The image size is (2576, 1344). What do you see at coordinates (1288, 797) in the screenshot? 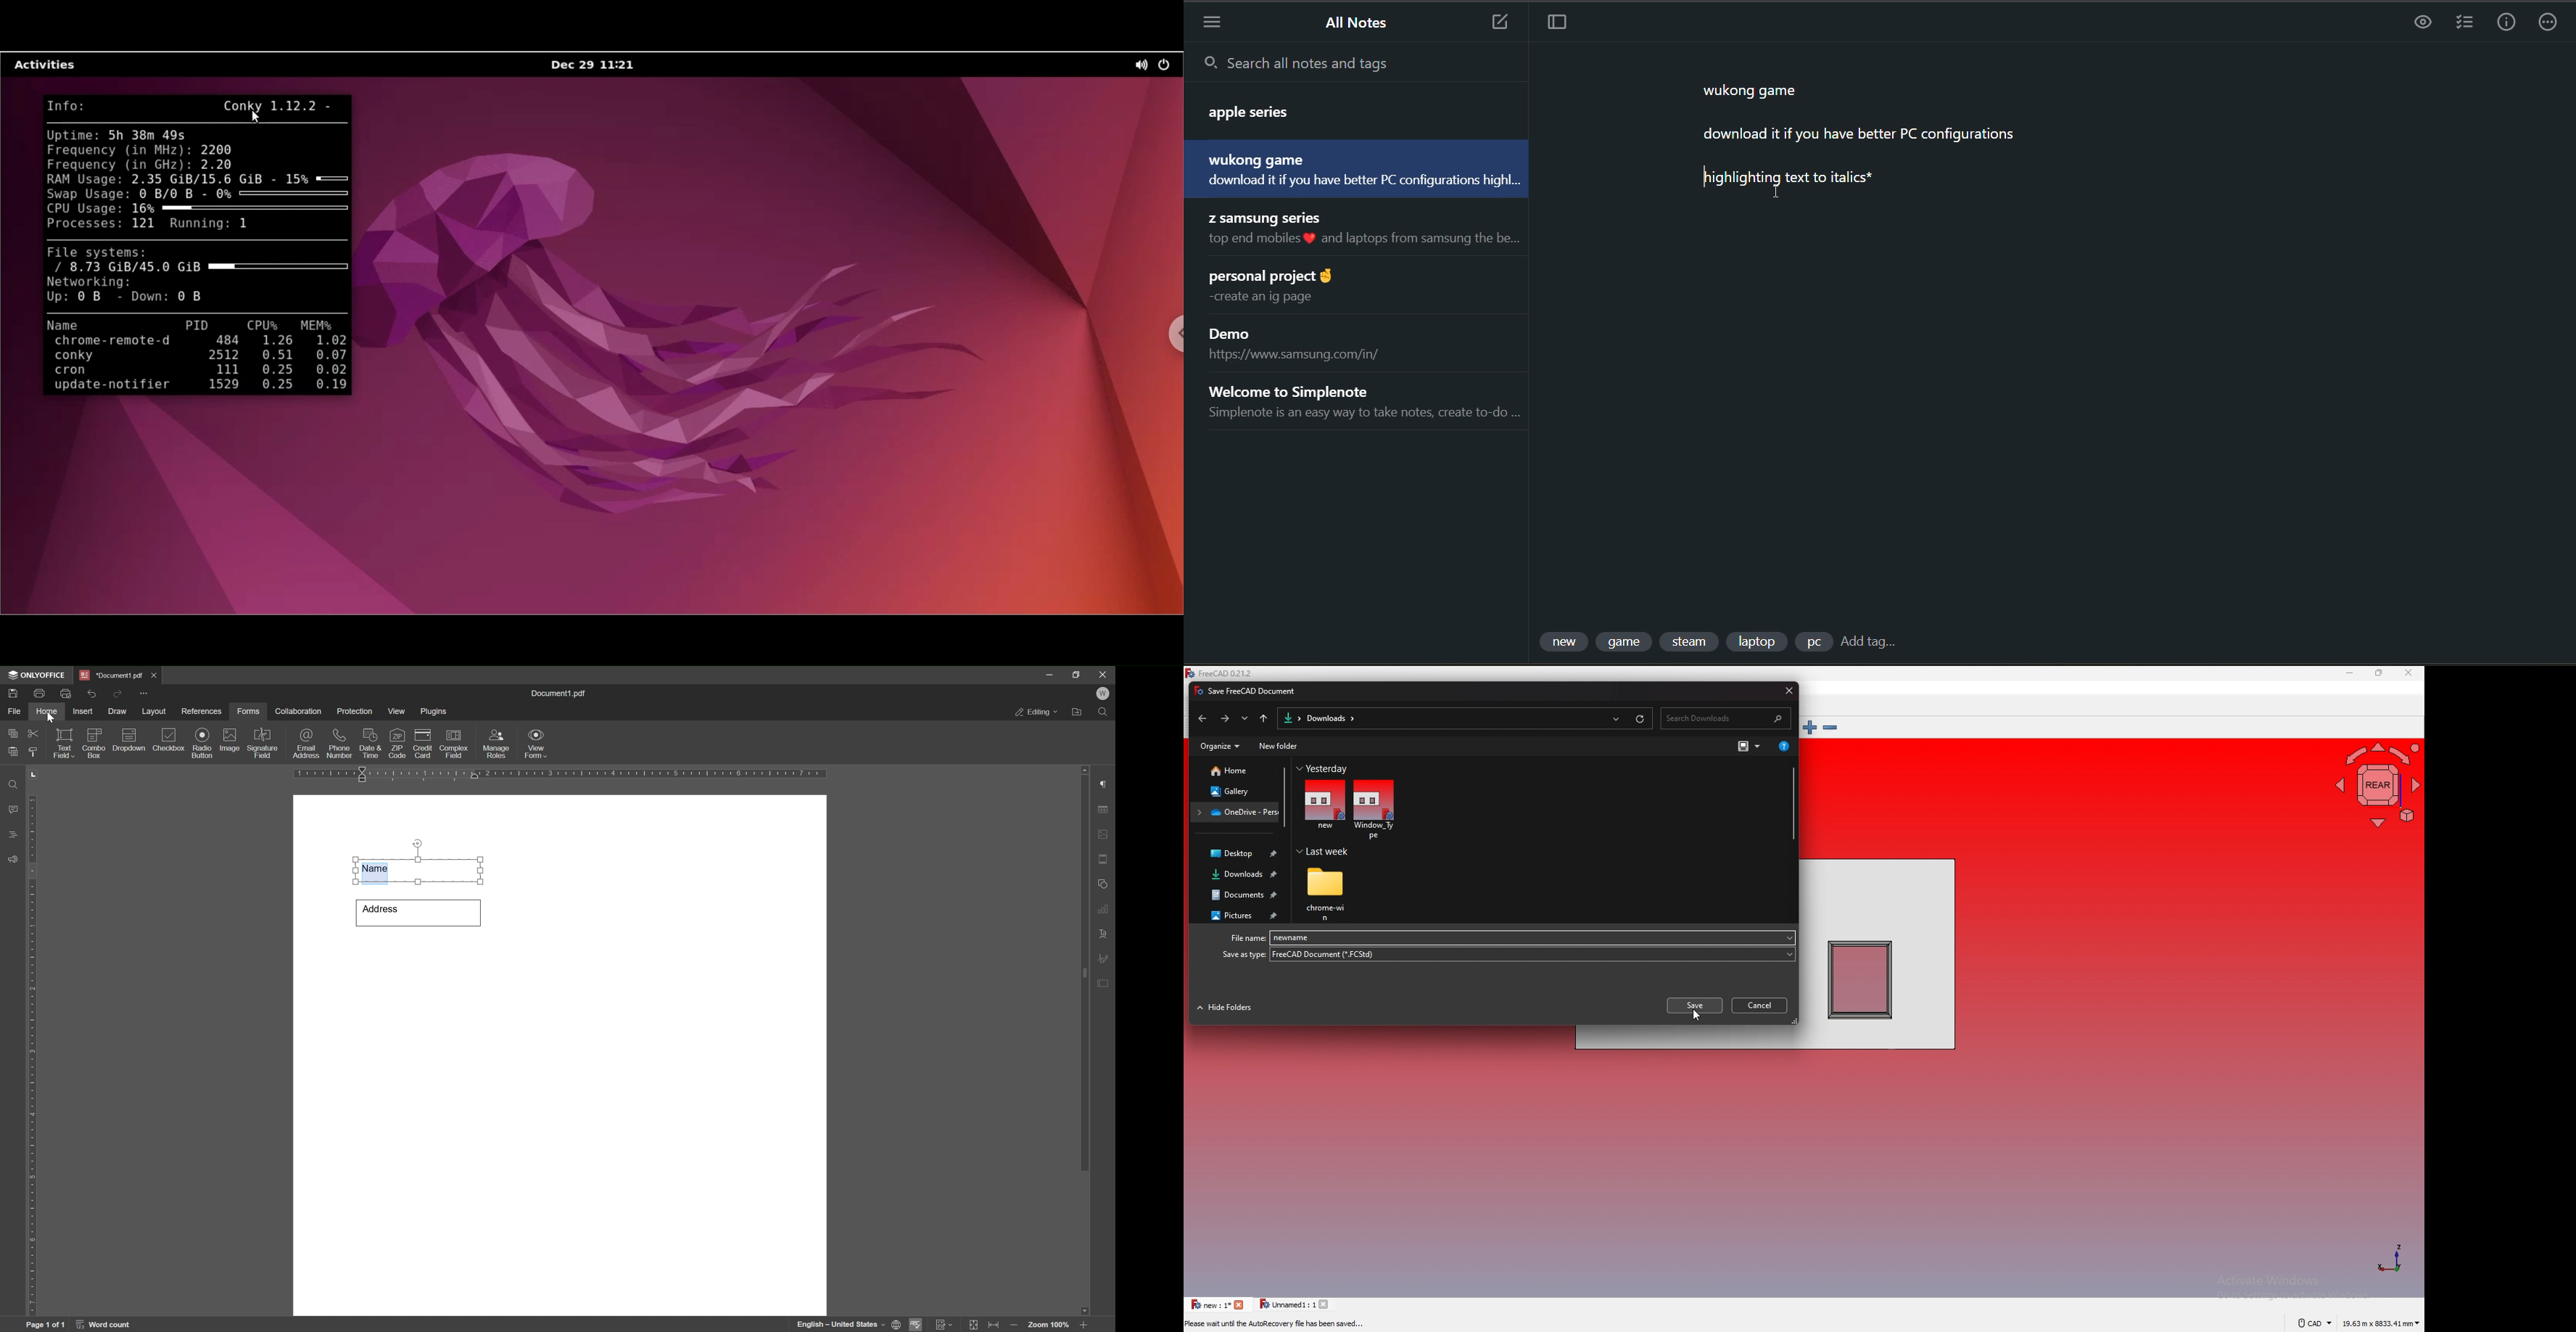
I see `scroll bar` at bounding box center [1288, 797].